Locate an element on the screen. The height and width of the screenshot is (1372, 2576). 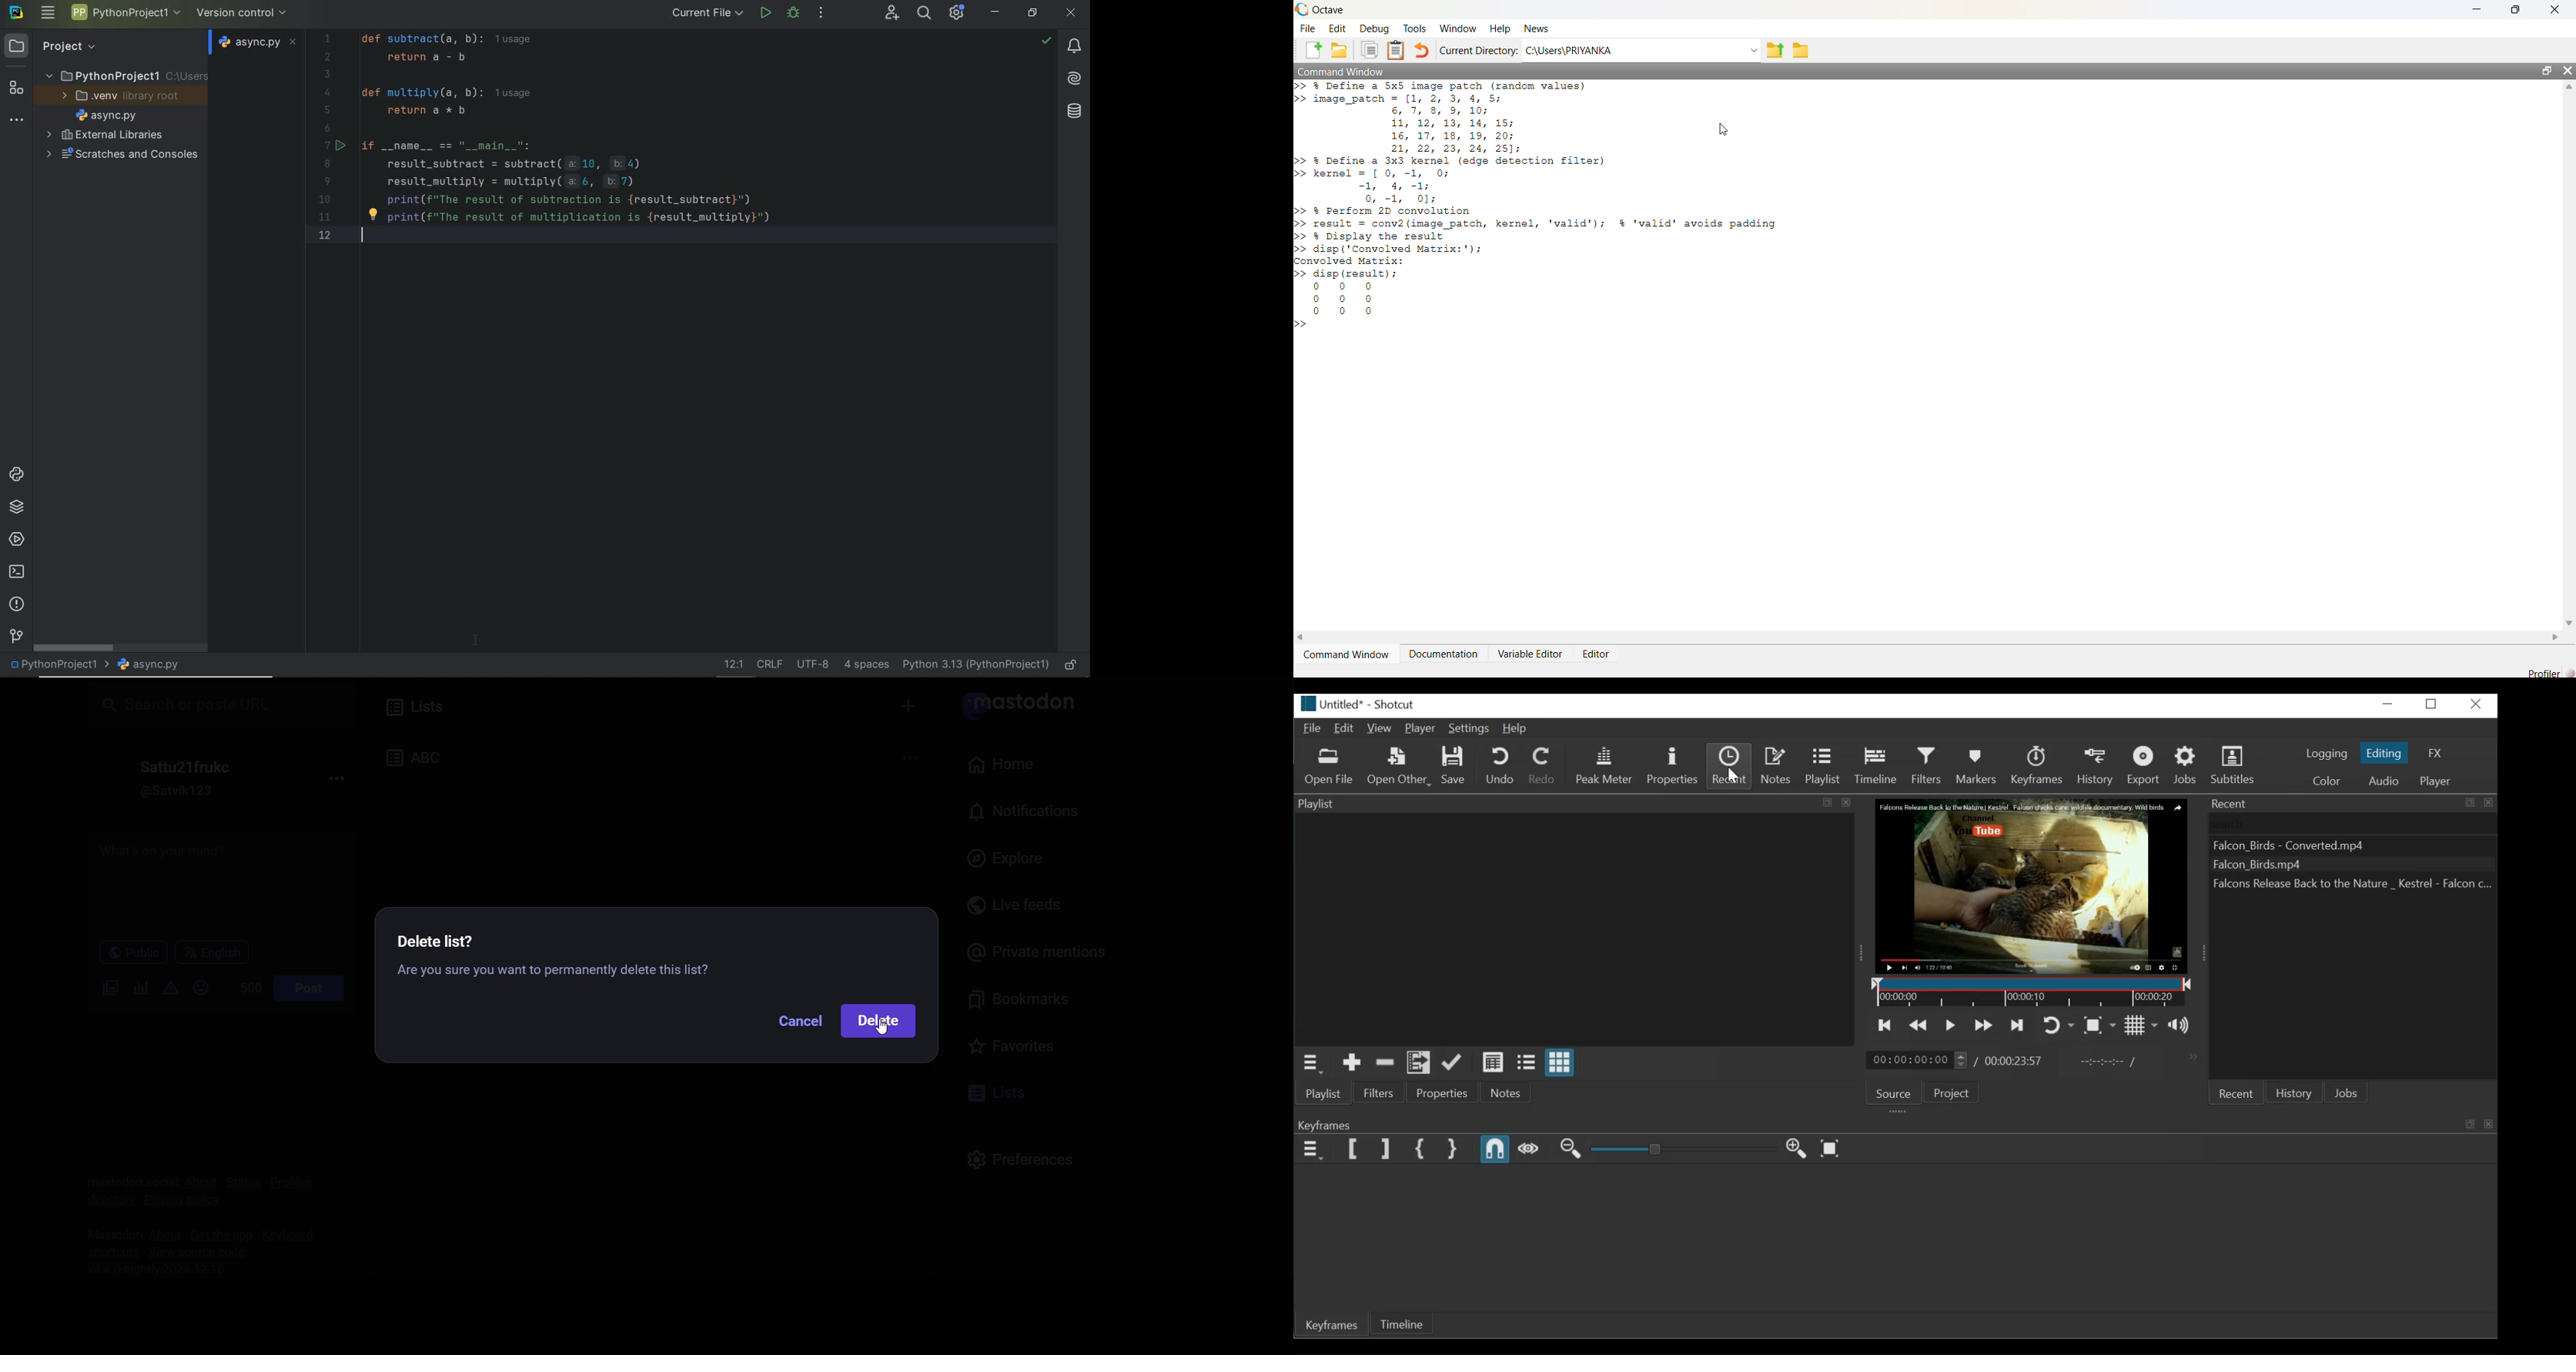
View as files is located at coordinates (1525, 1061).